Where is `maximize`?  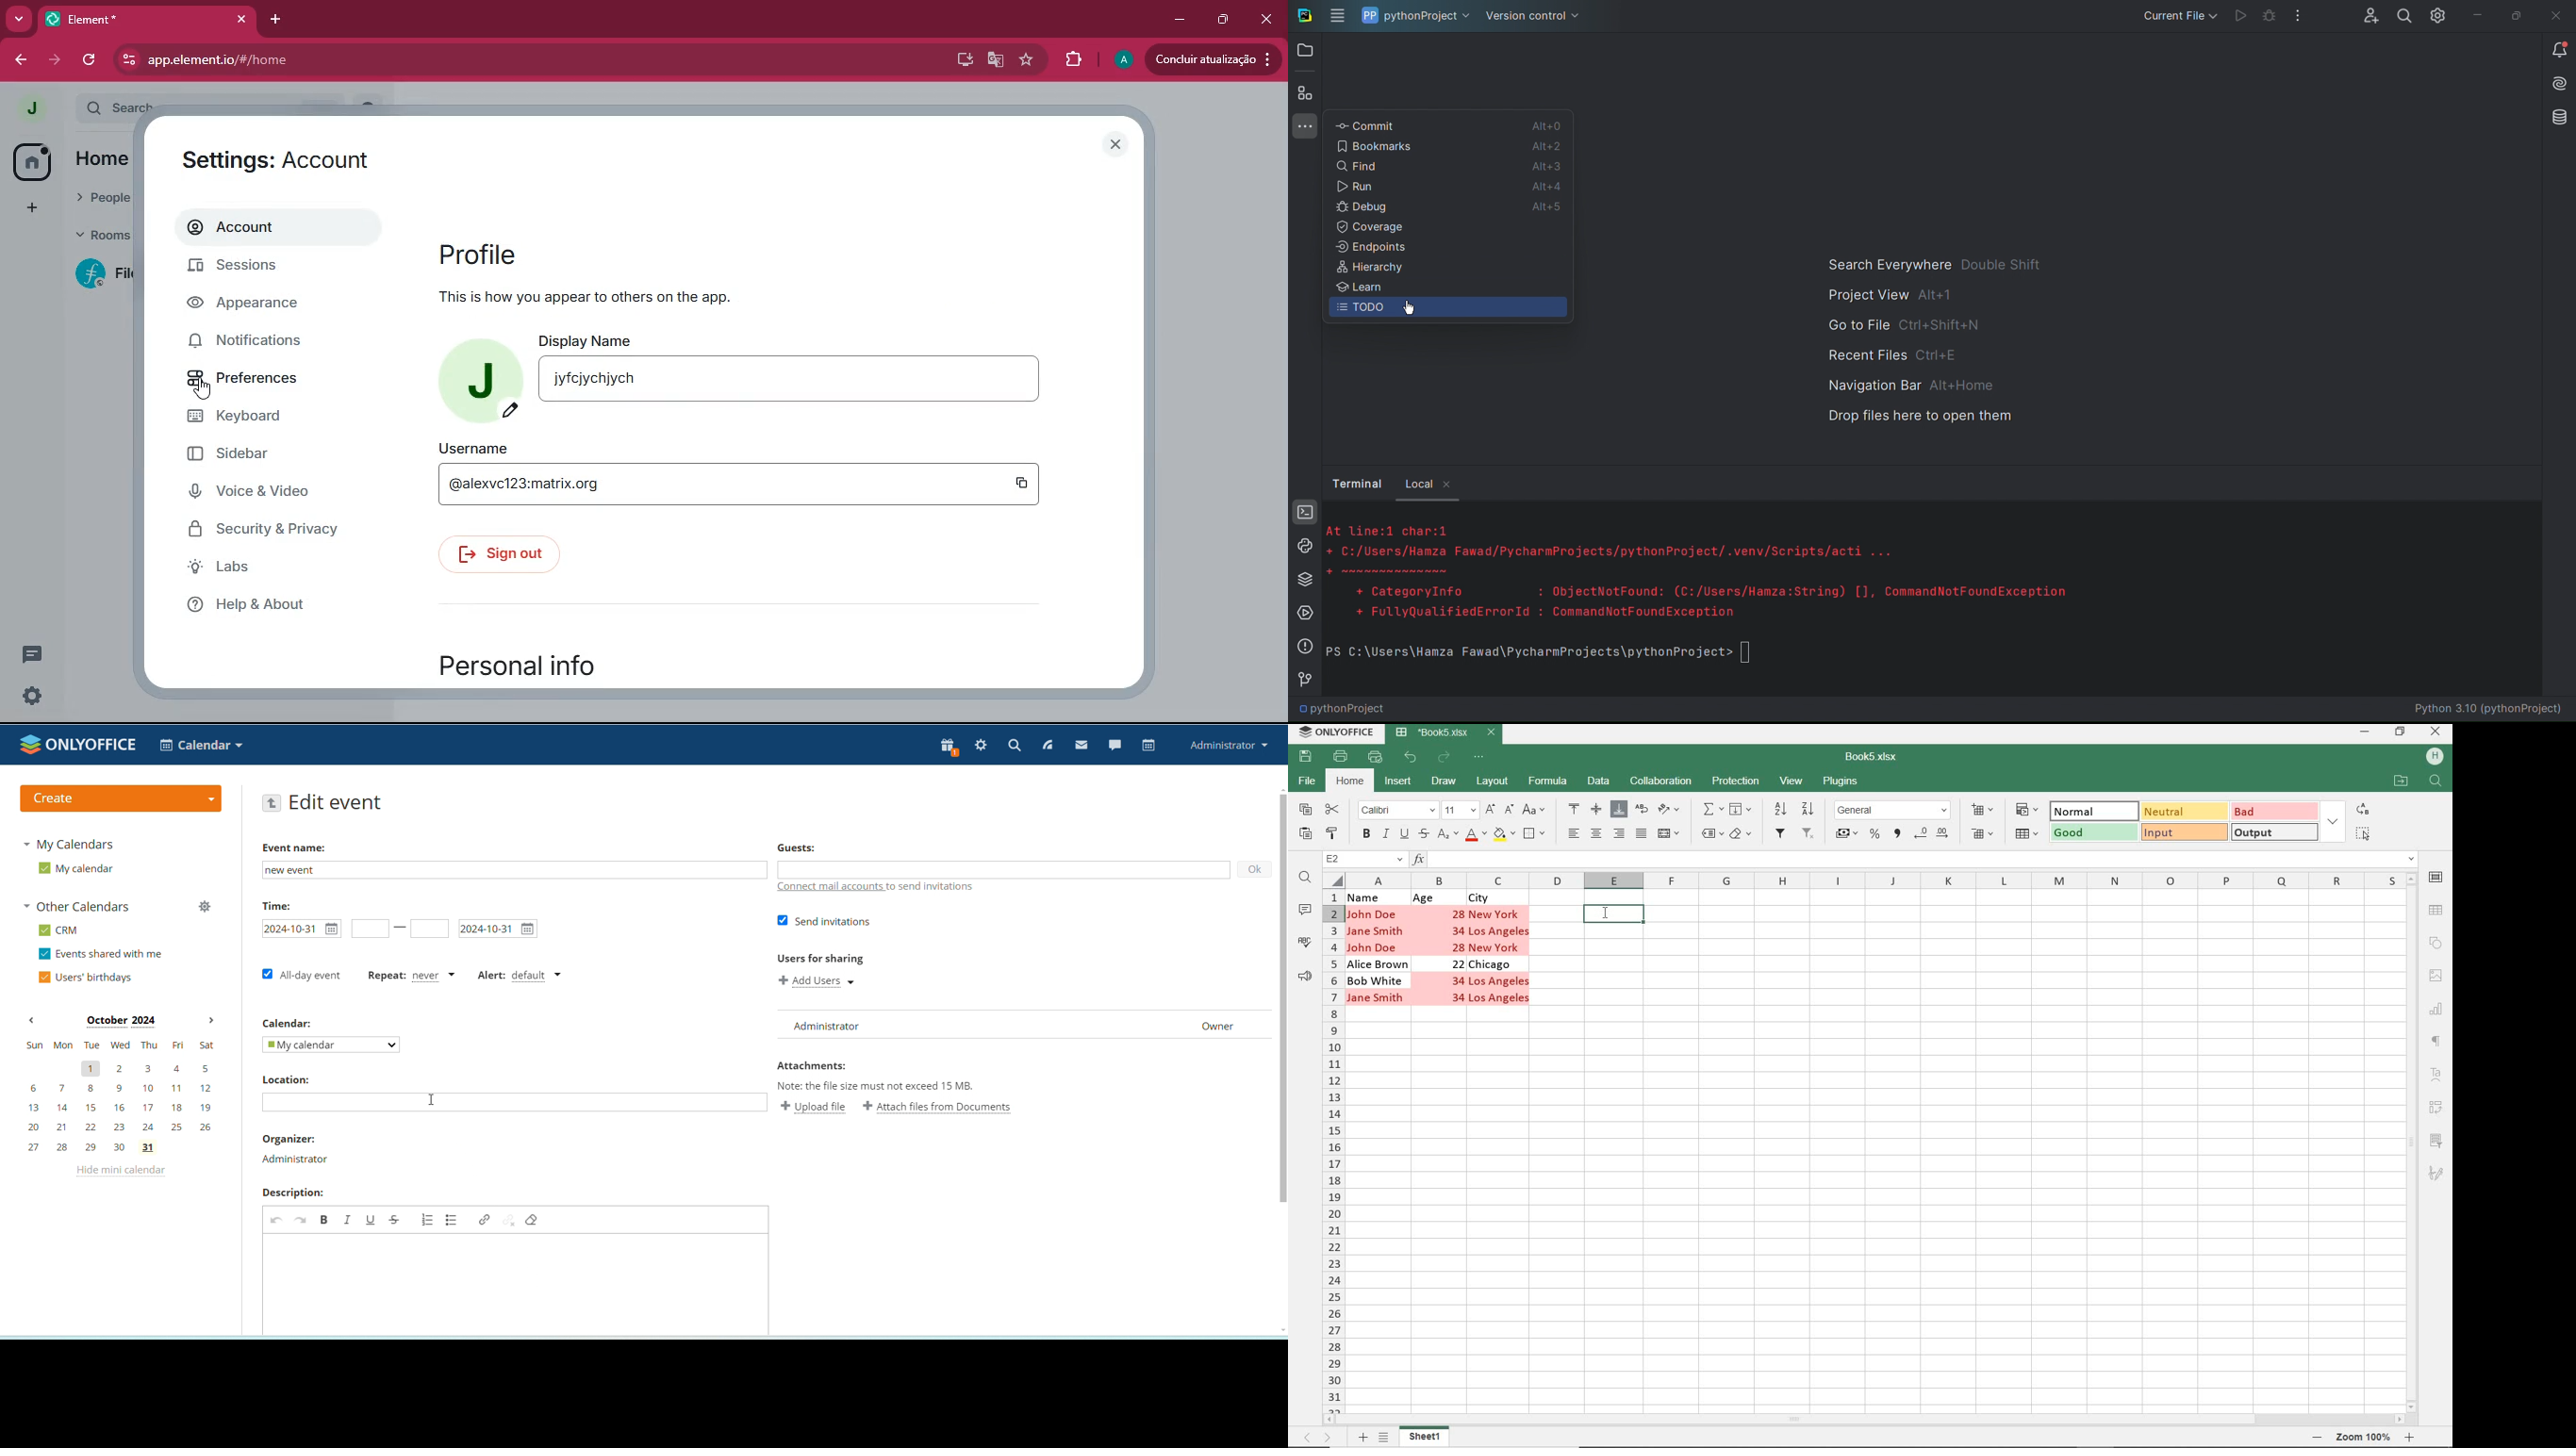
maximize is located at coordinates (1225, 20).